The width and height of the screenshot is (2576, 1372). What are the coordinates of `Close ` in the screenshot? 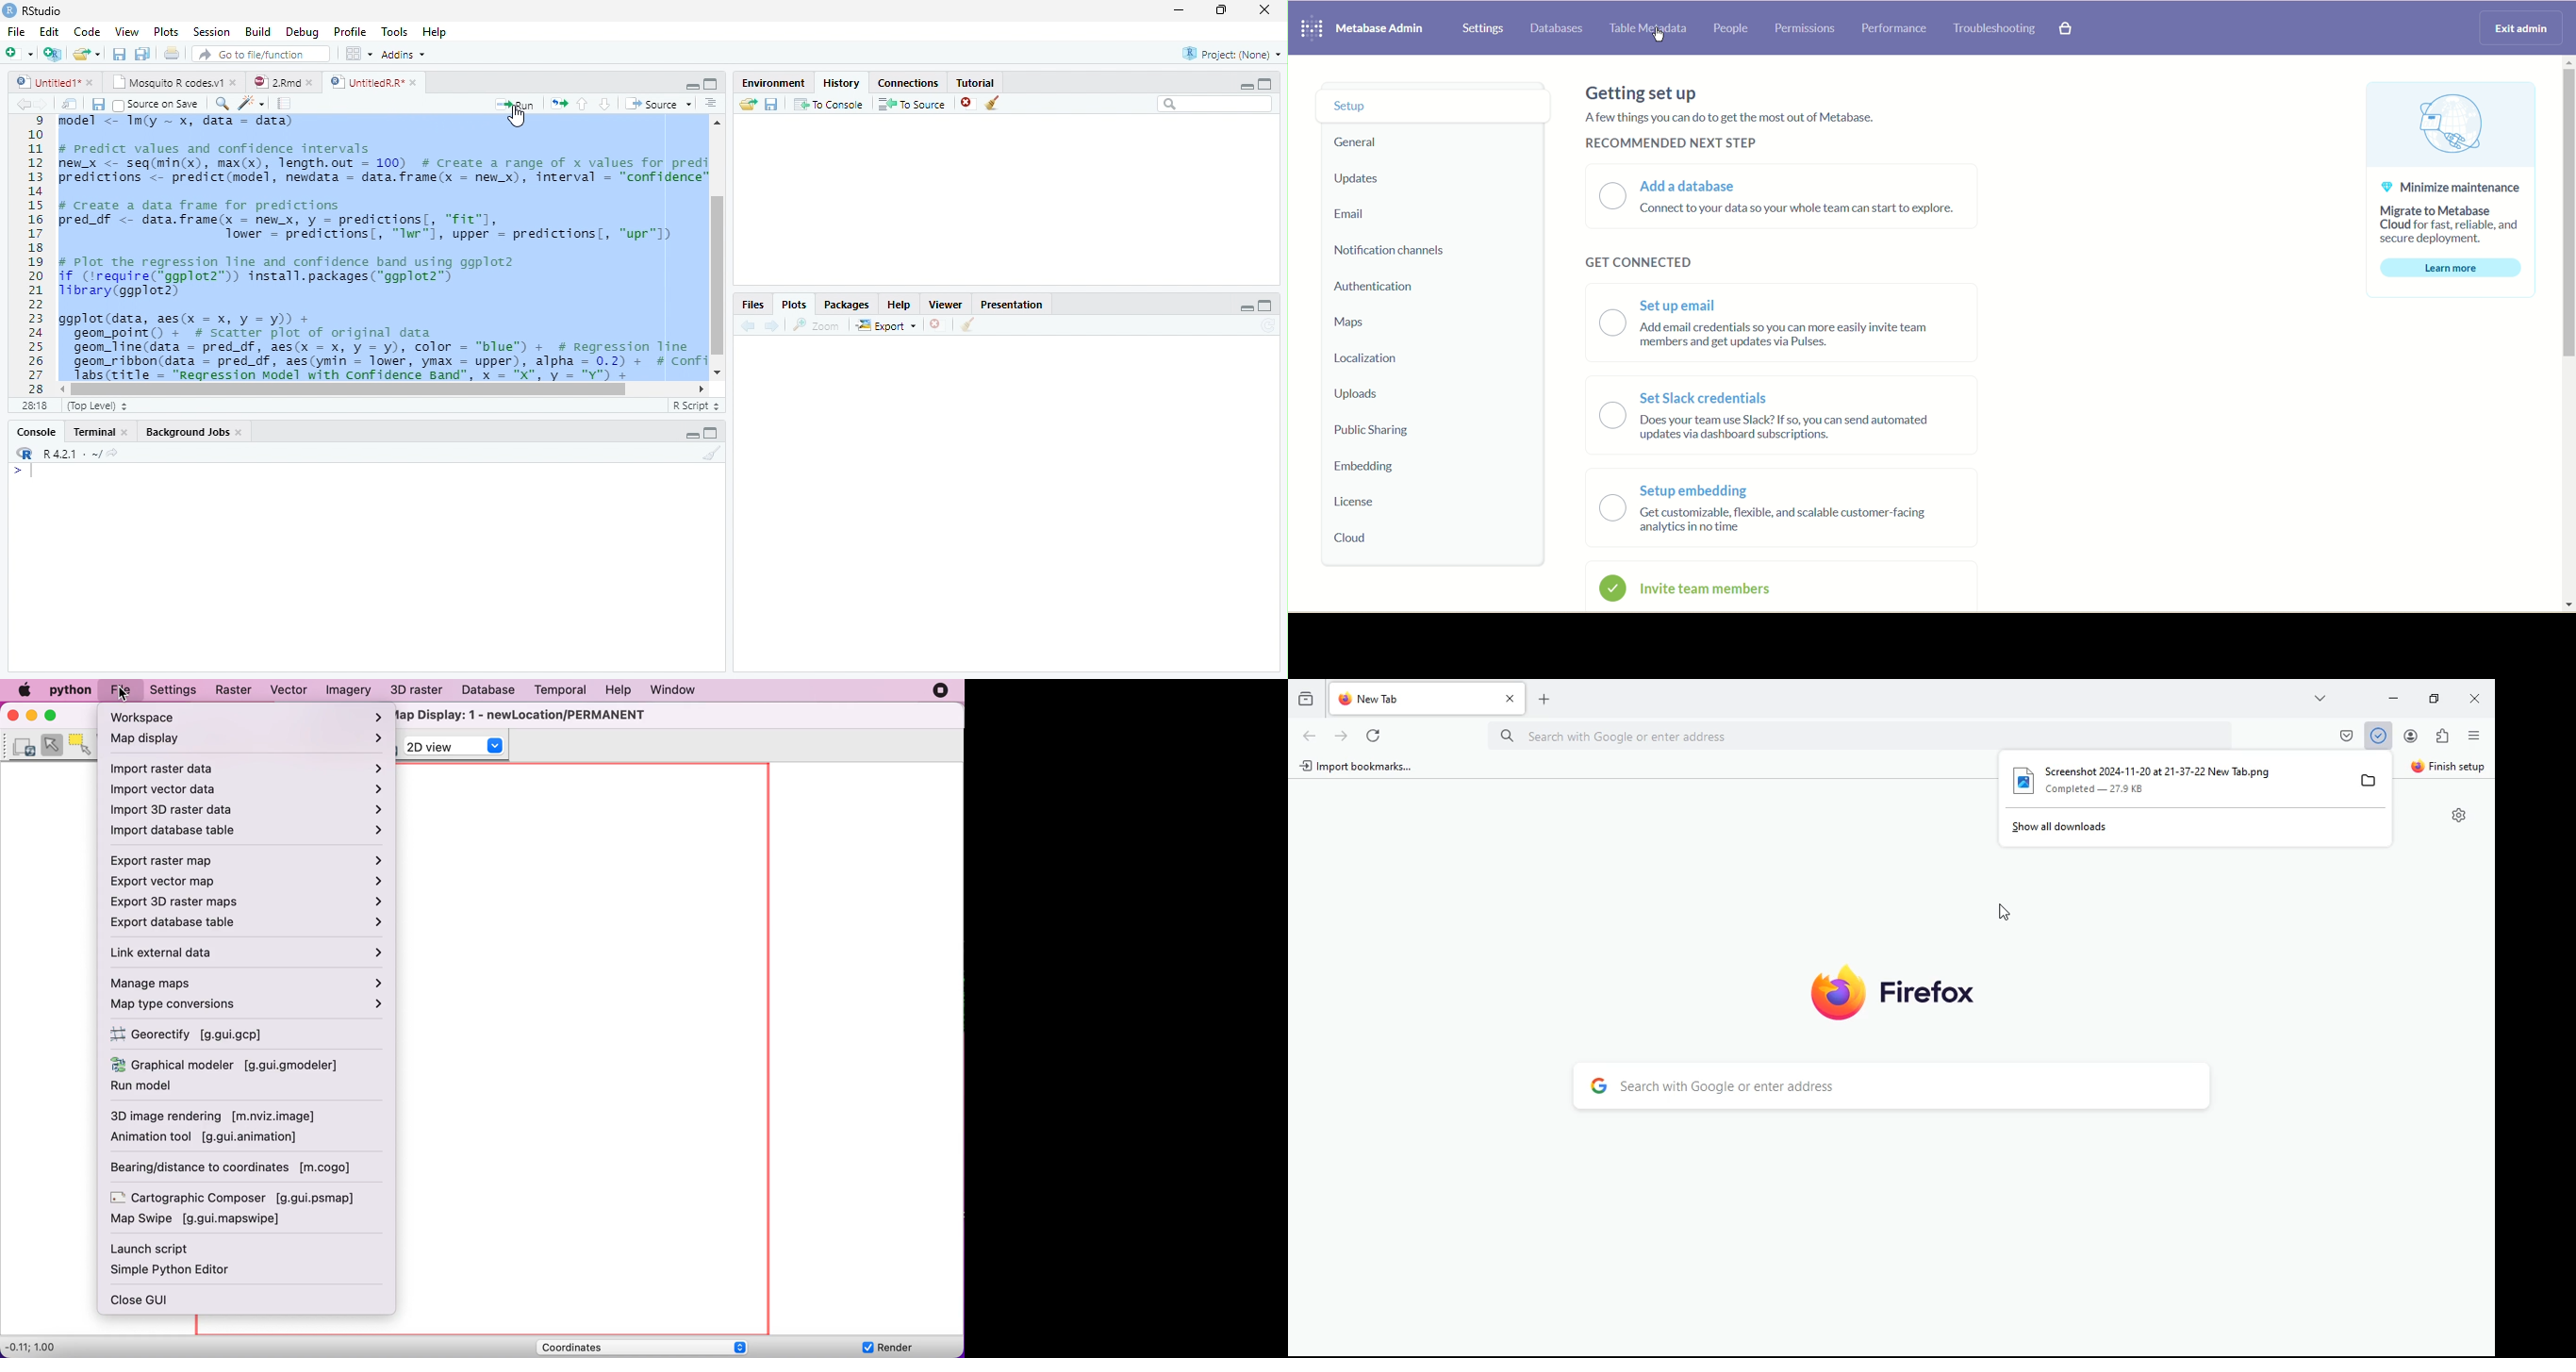 It's located at (1265, 11).